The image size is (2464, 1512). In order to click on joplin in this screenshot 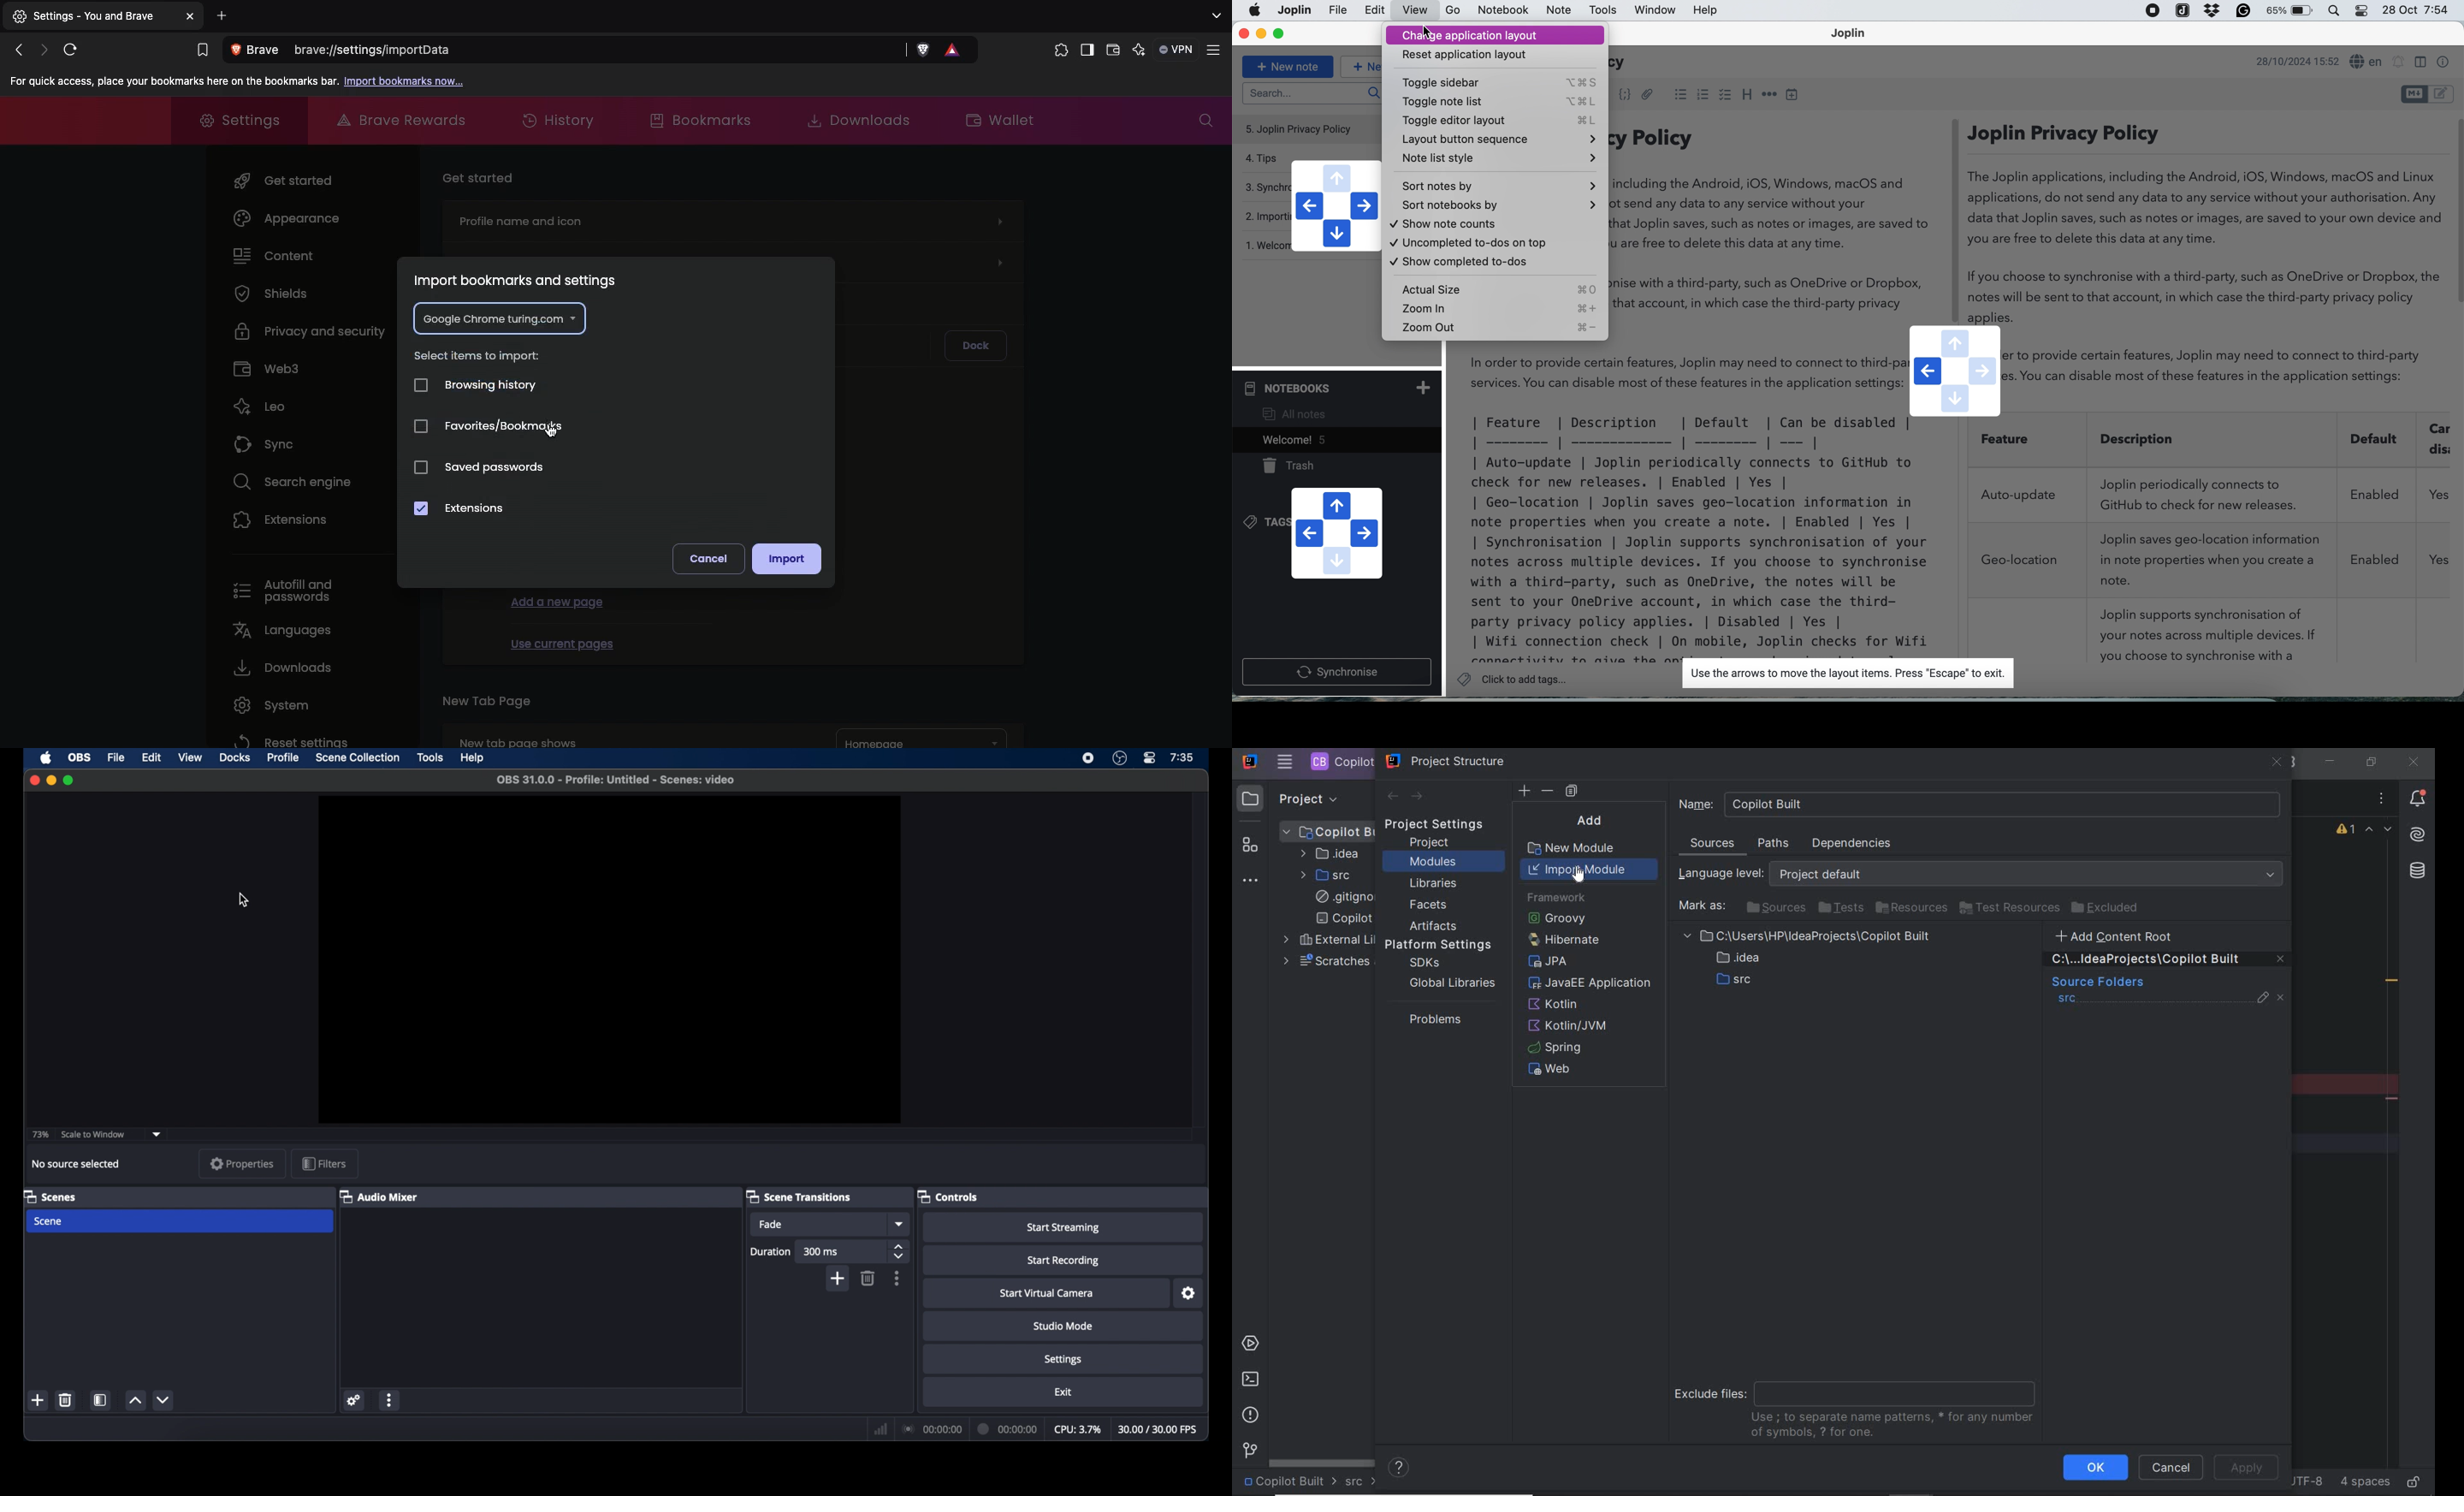, I will do `click(1339, 11)`.